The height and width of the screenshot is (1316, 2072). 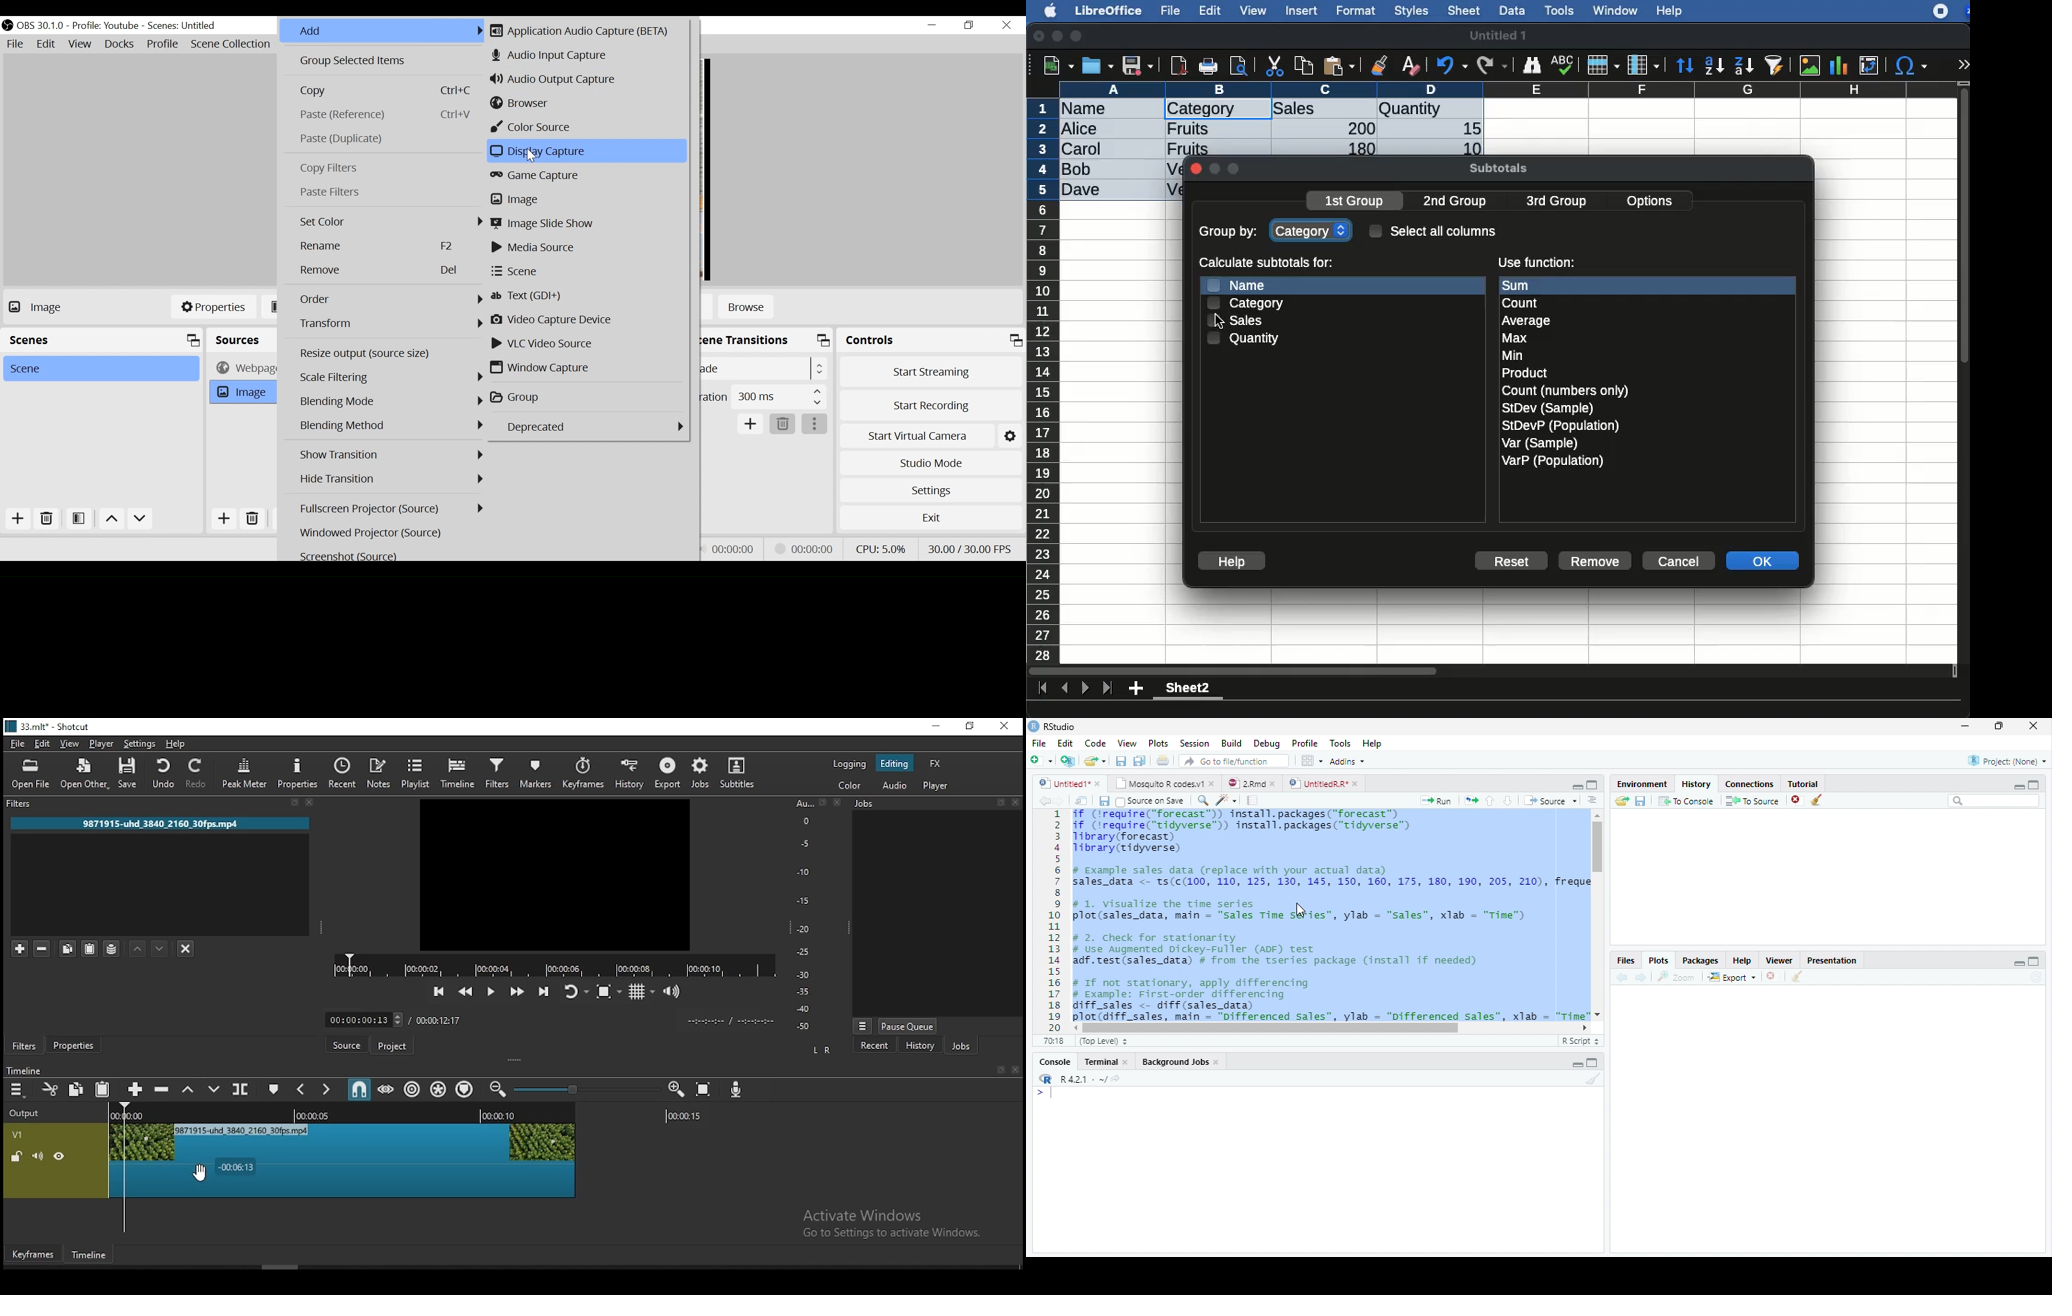 What do you see at coordinates (851, 765) in the screenshot?
I see `logging` at bounding box center [851, 765].